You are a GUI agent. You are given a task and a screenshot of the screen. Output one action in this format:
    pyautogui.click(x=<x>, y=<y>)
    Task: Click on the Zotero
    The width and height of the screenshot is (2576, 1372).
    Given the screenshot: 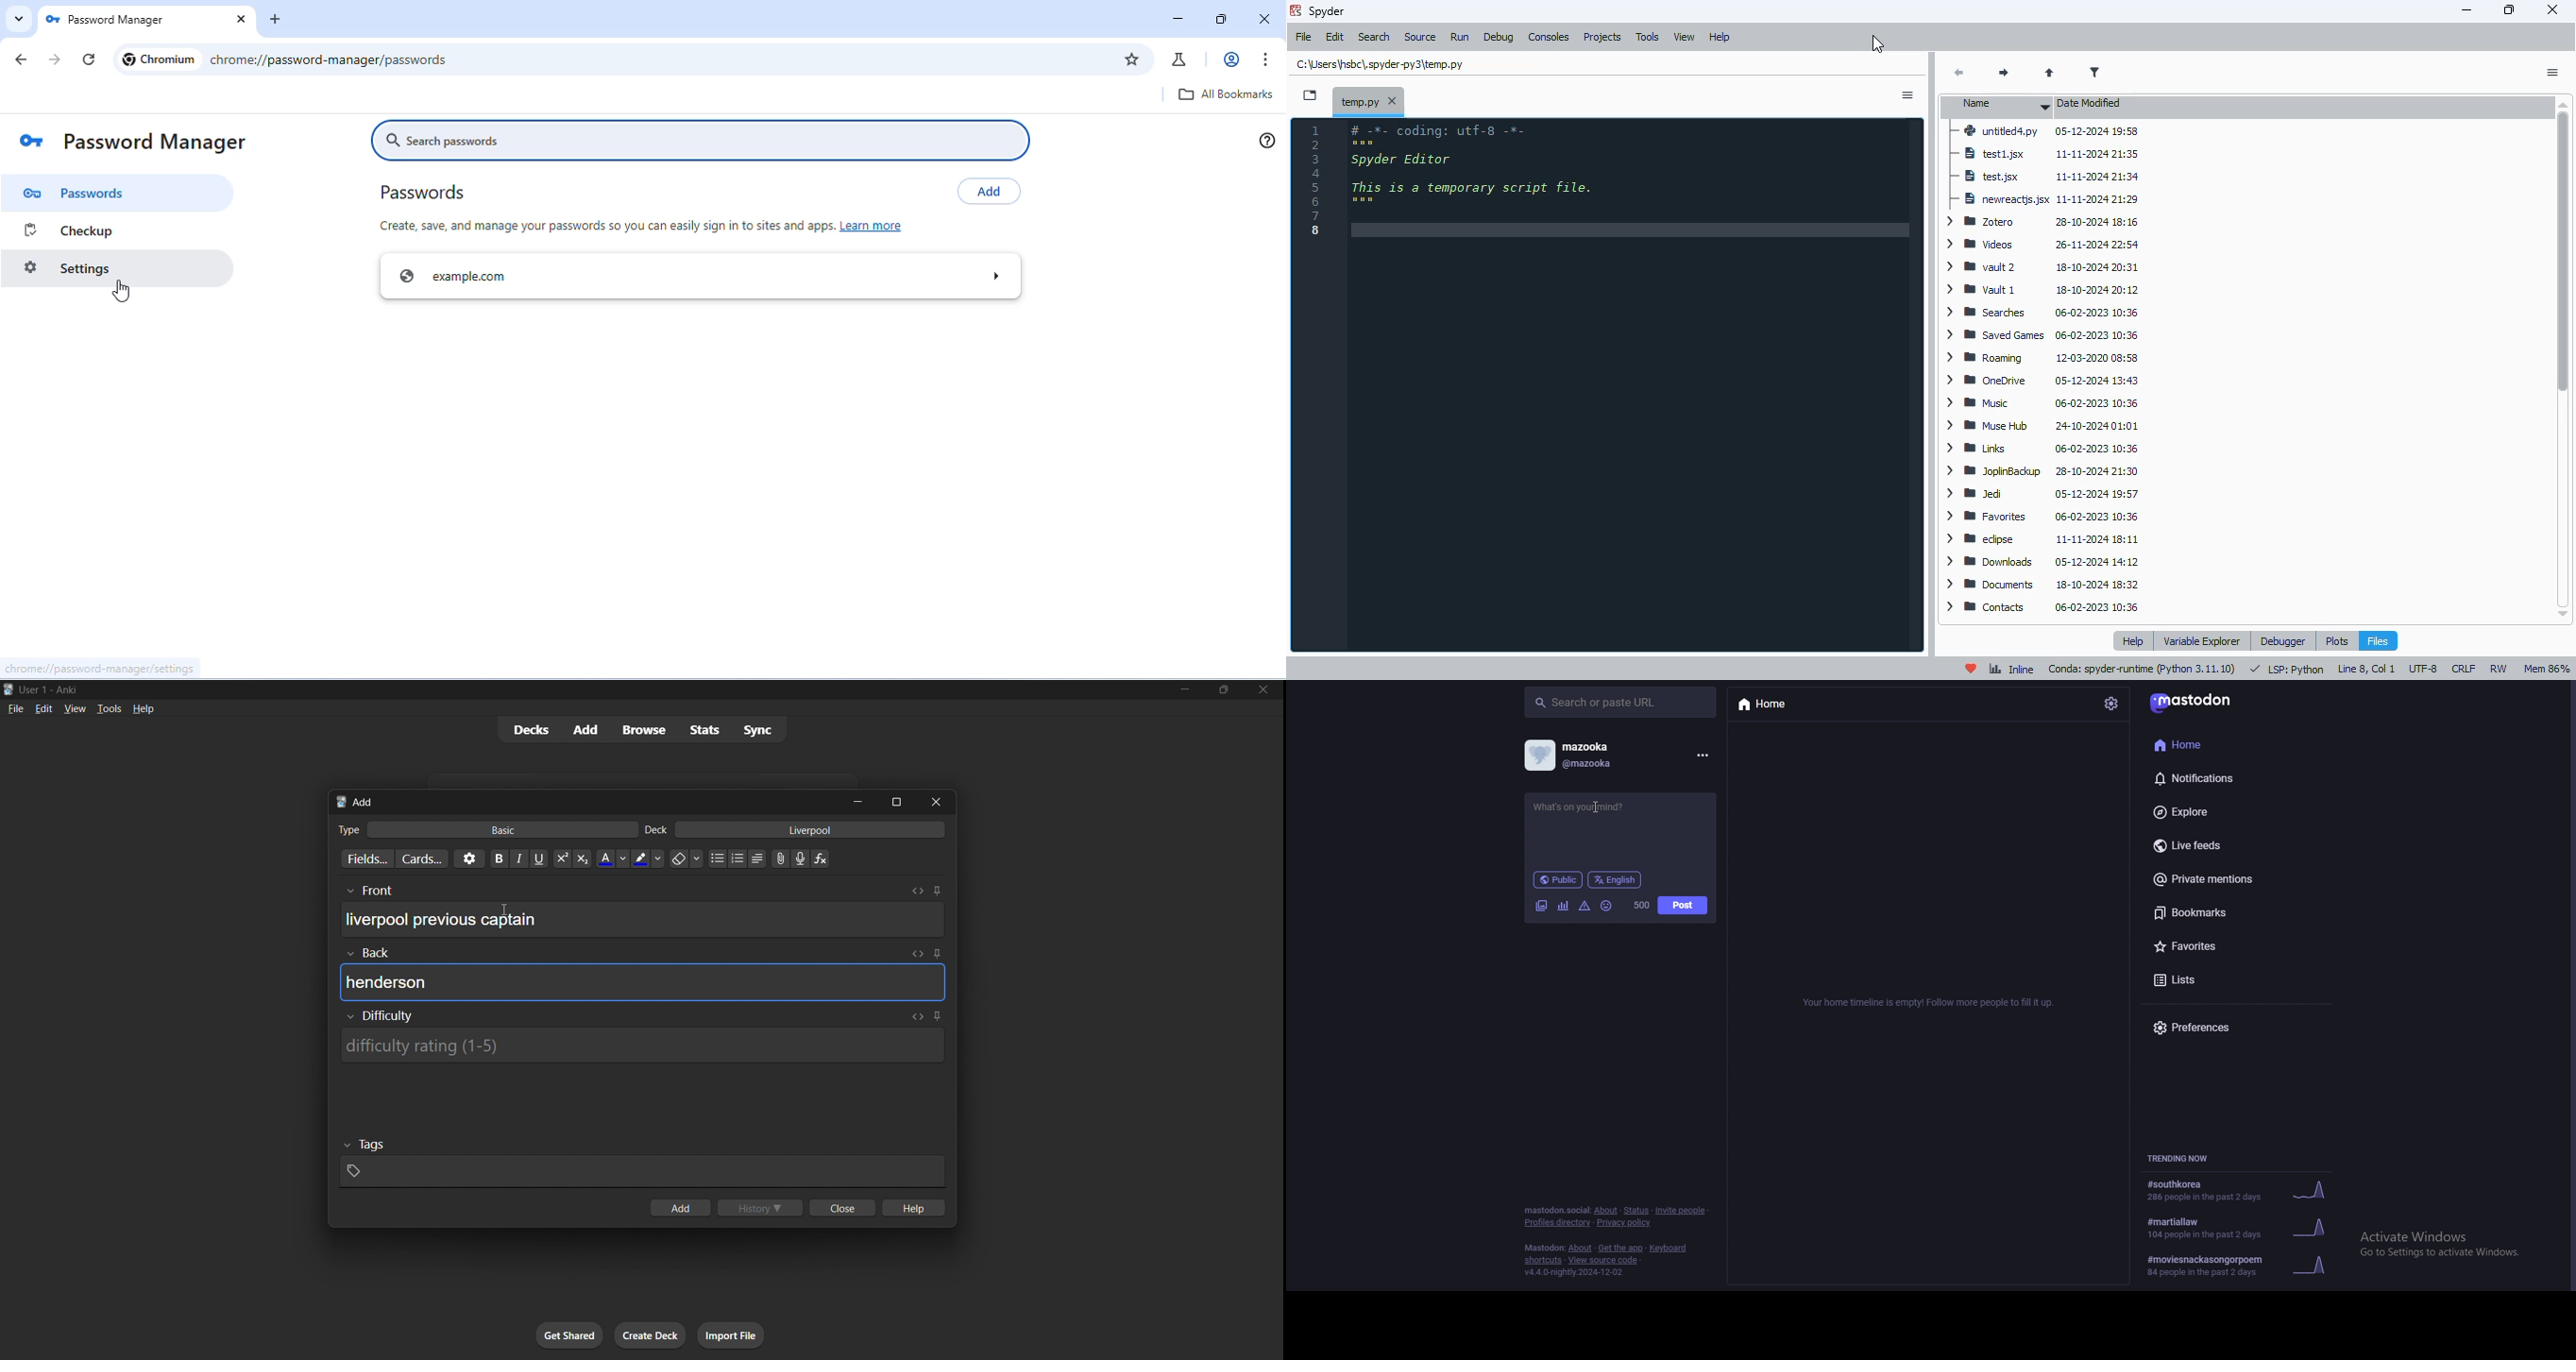 What is the action you would take?
    pyautogui.click(x=2042, y=221)
    